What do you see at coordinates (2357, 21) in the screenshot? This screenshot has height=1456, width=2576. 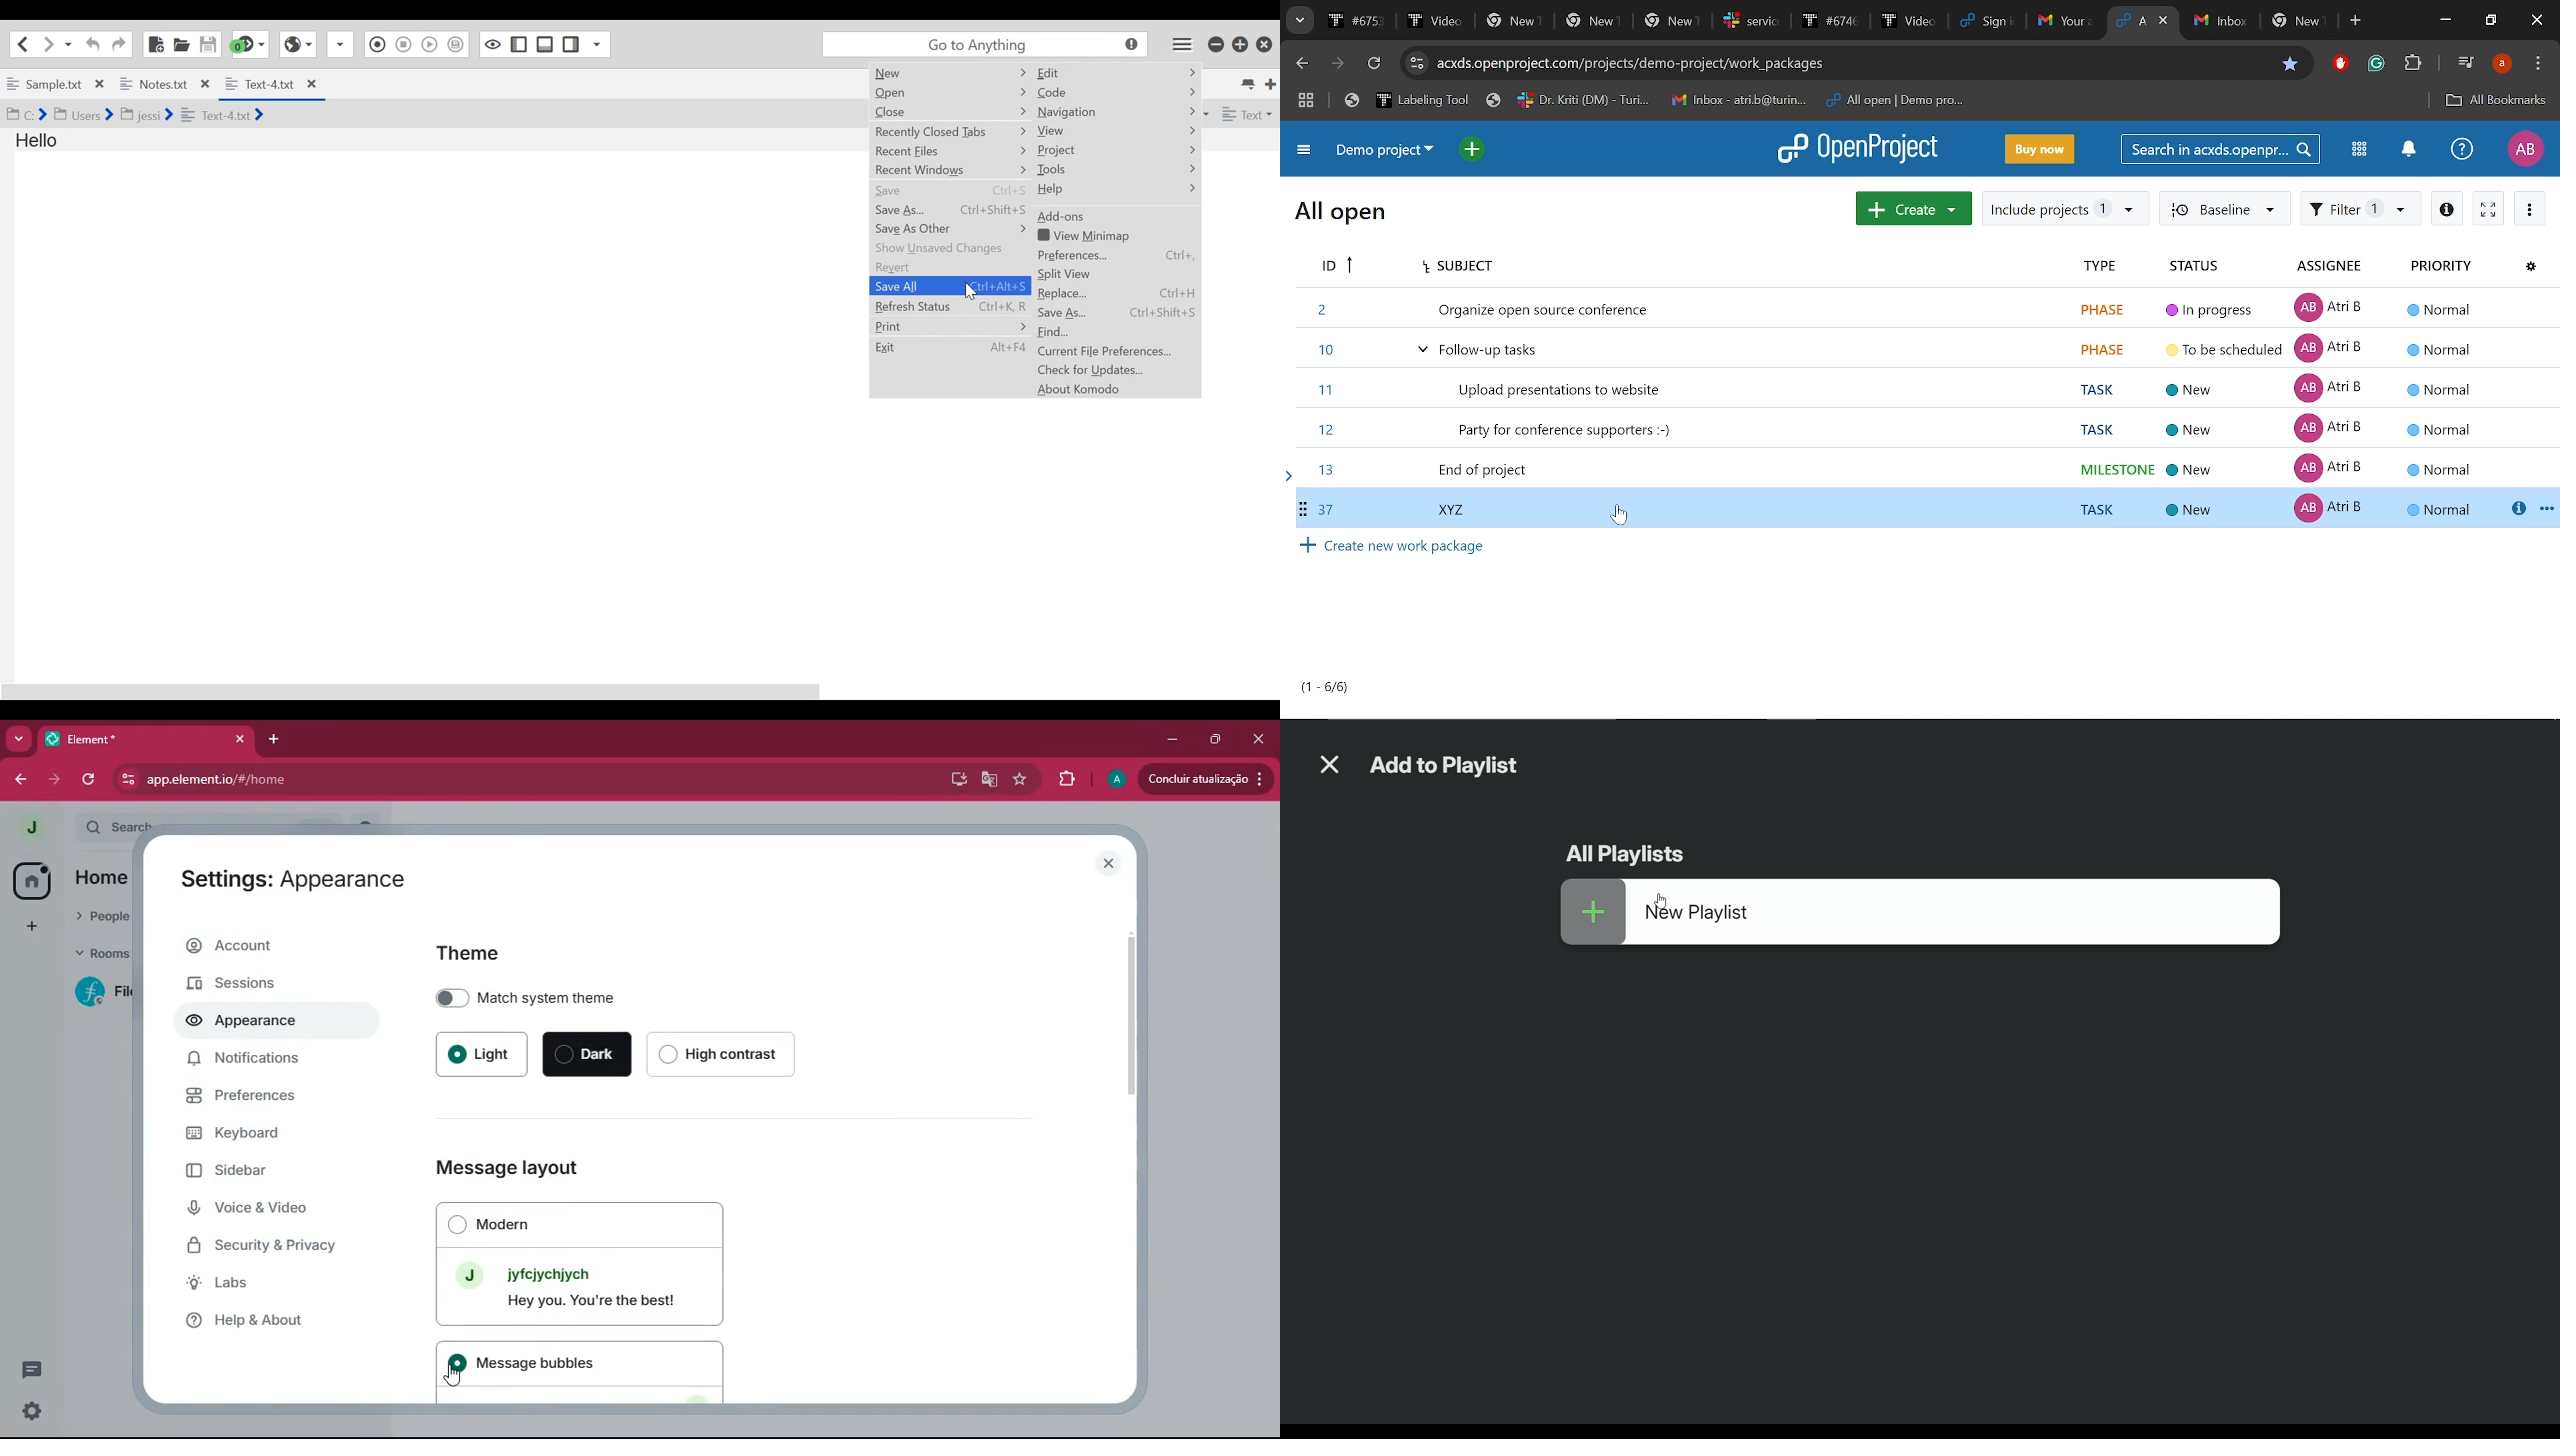 I see `Add new tab` at bounding box center [2357, 21].